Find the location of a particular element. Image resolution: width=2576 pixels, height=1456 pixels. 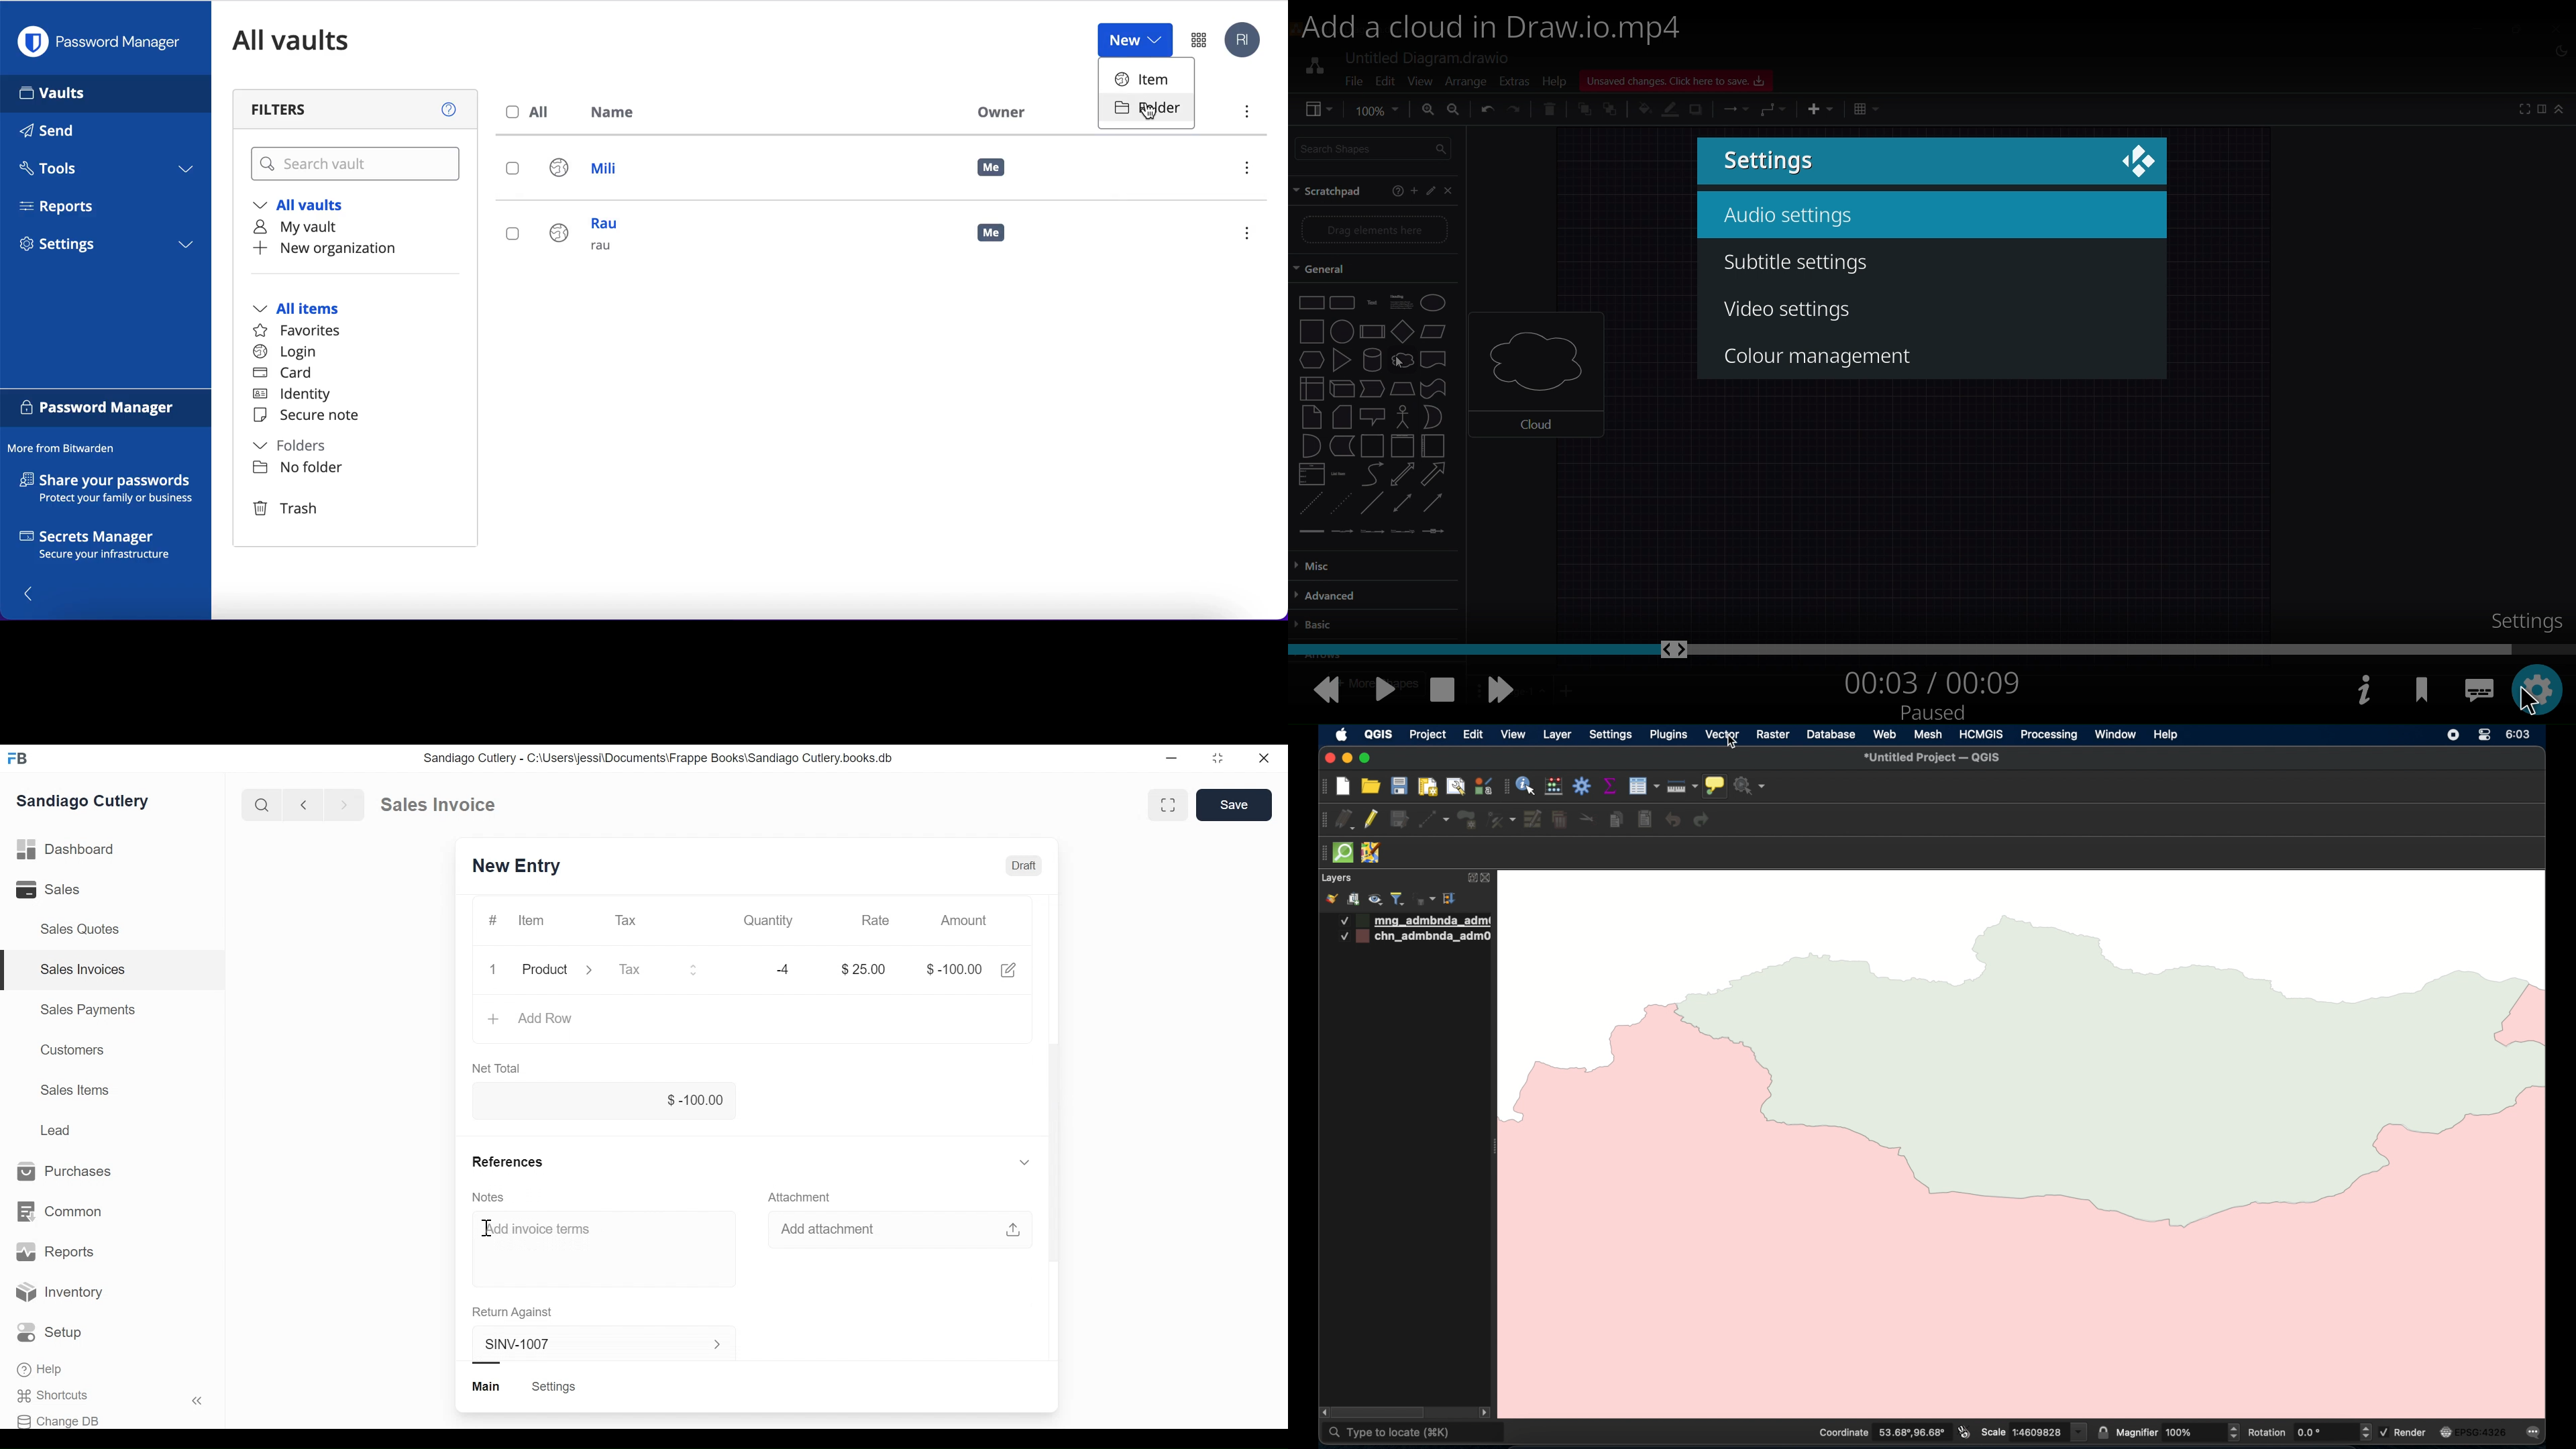

Sales invoice is located at coordinates (437, 805).